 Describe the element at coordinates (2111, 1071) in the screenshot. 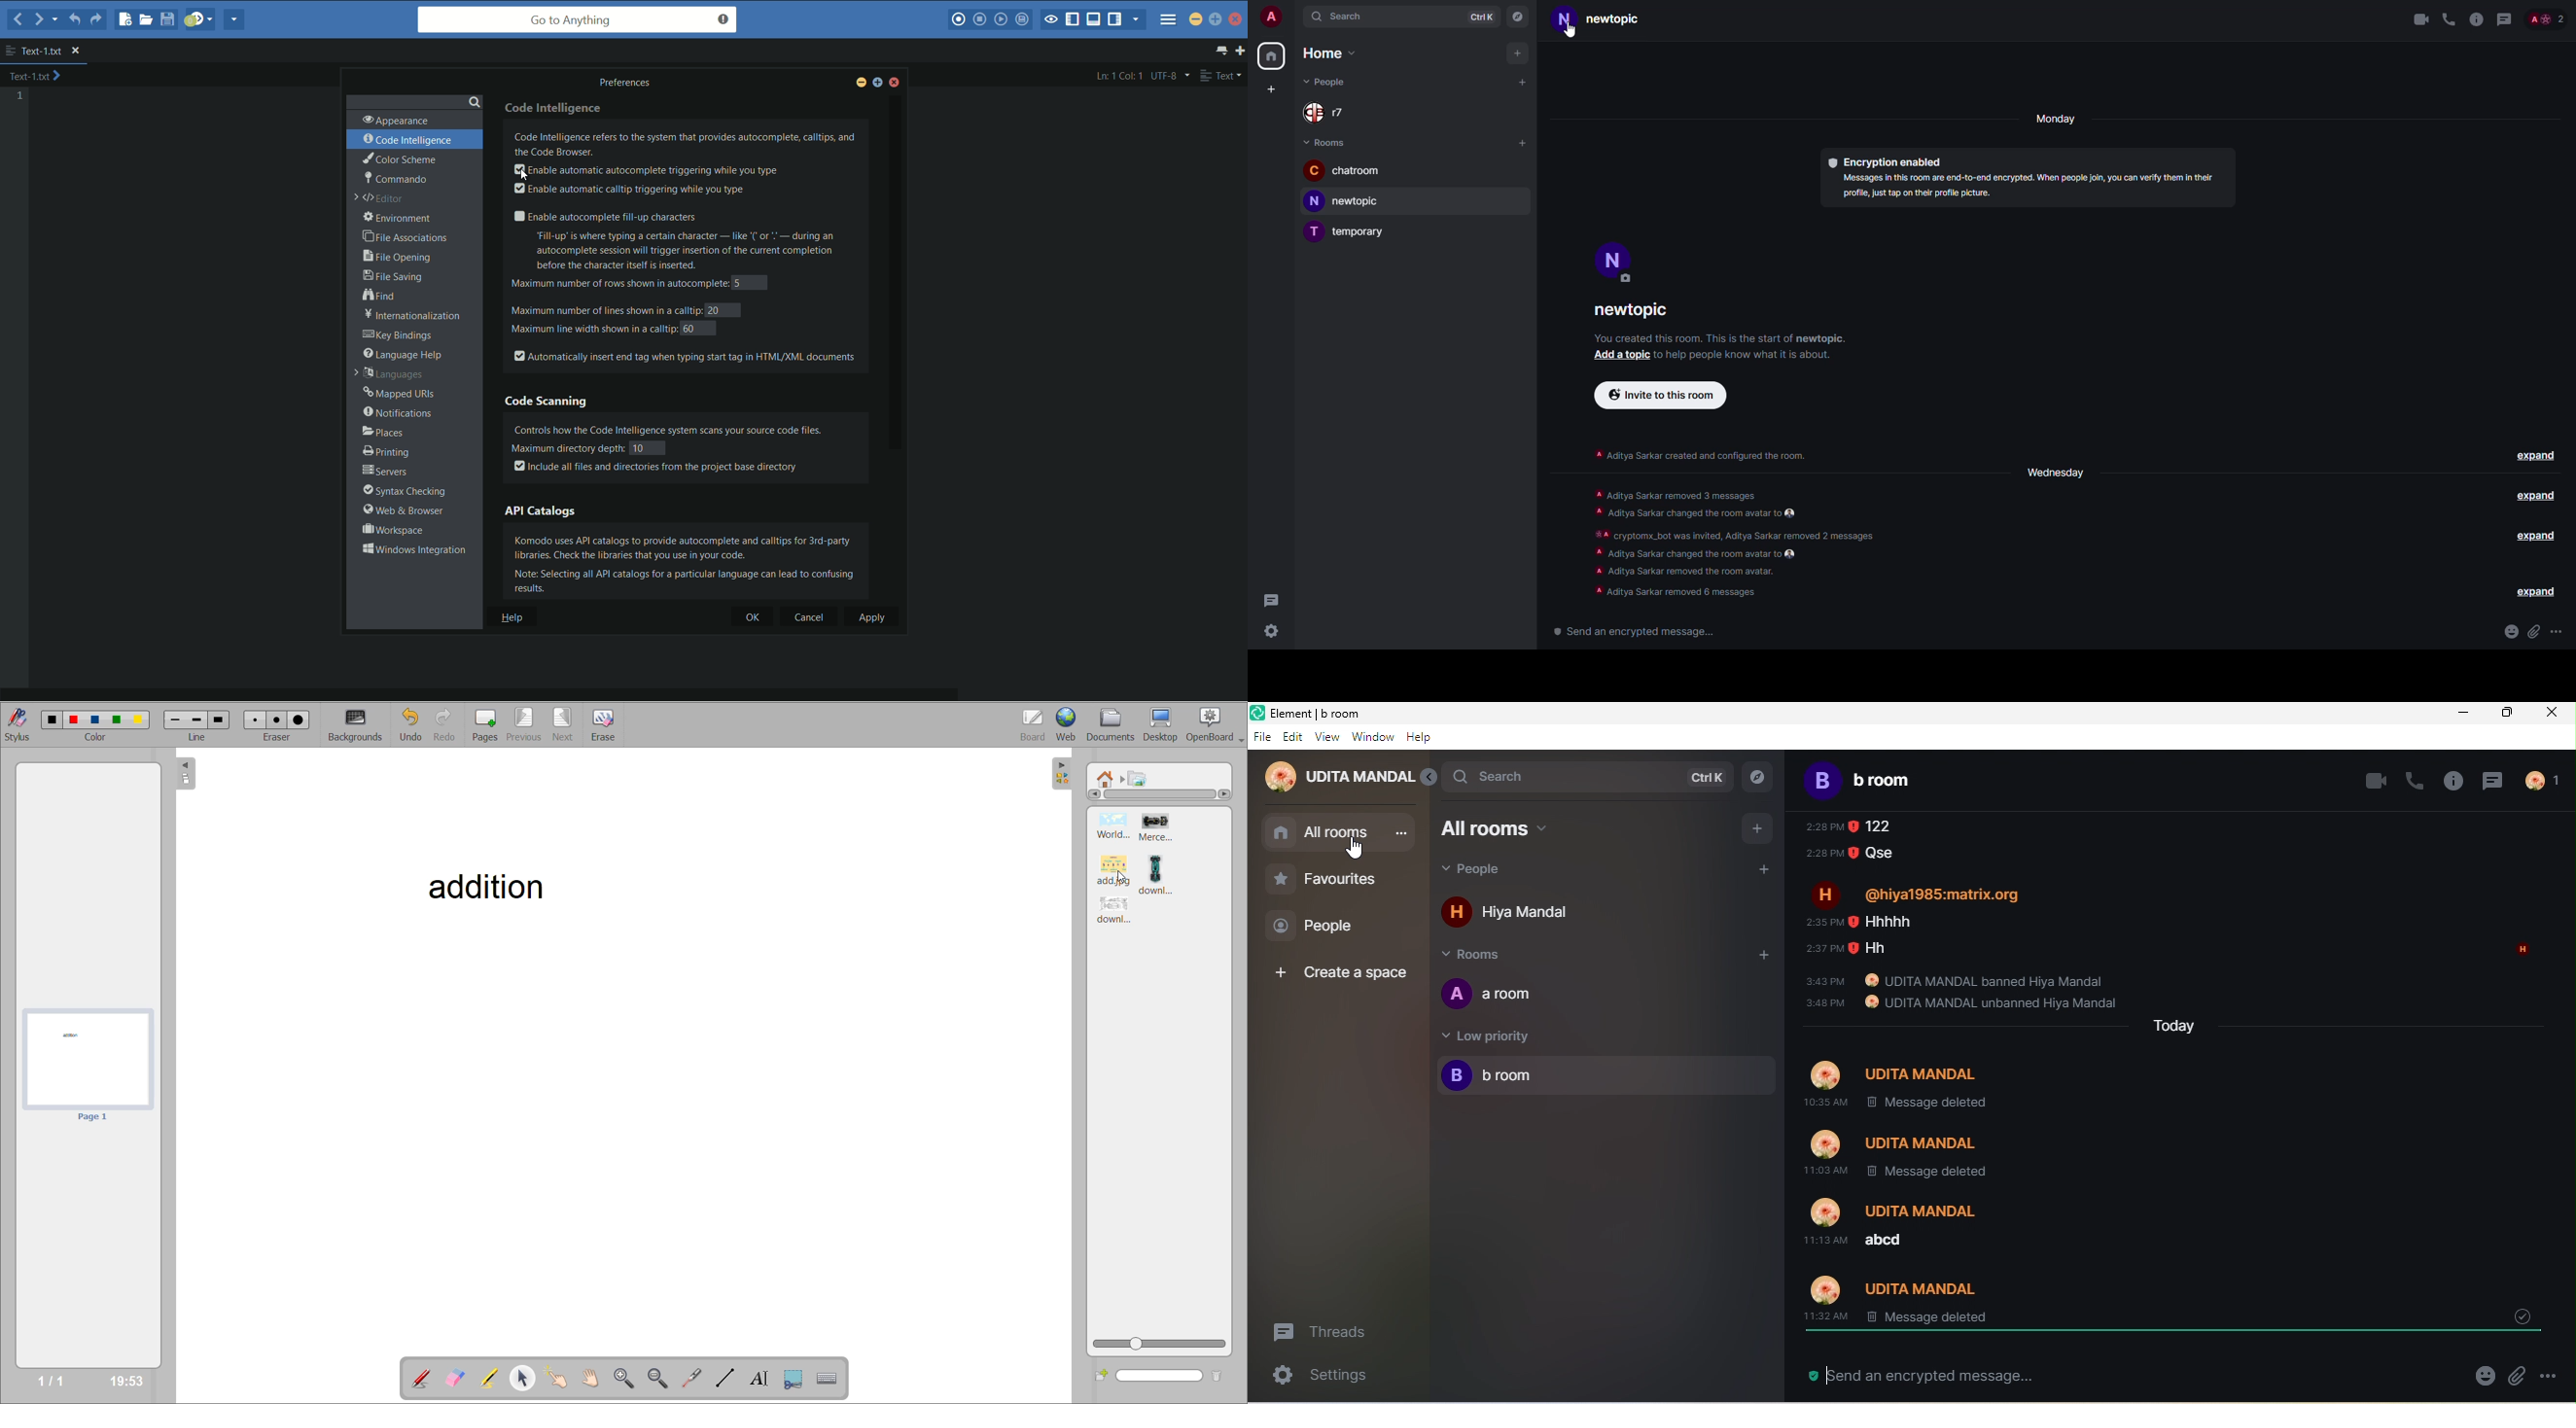

I see `older message` at that location.